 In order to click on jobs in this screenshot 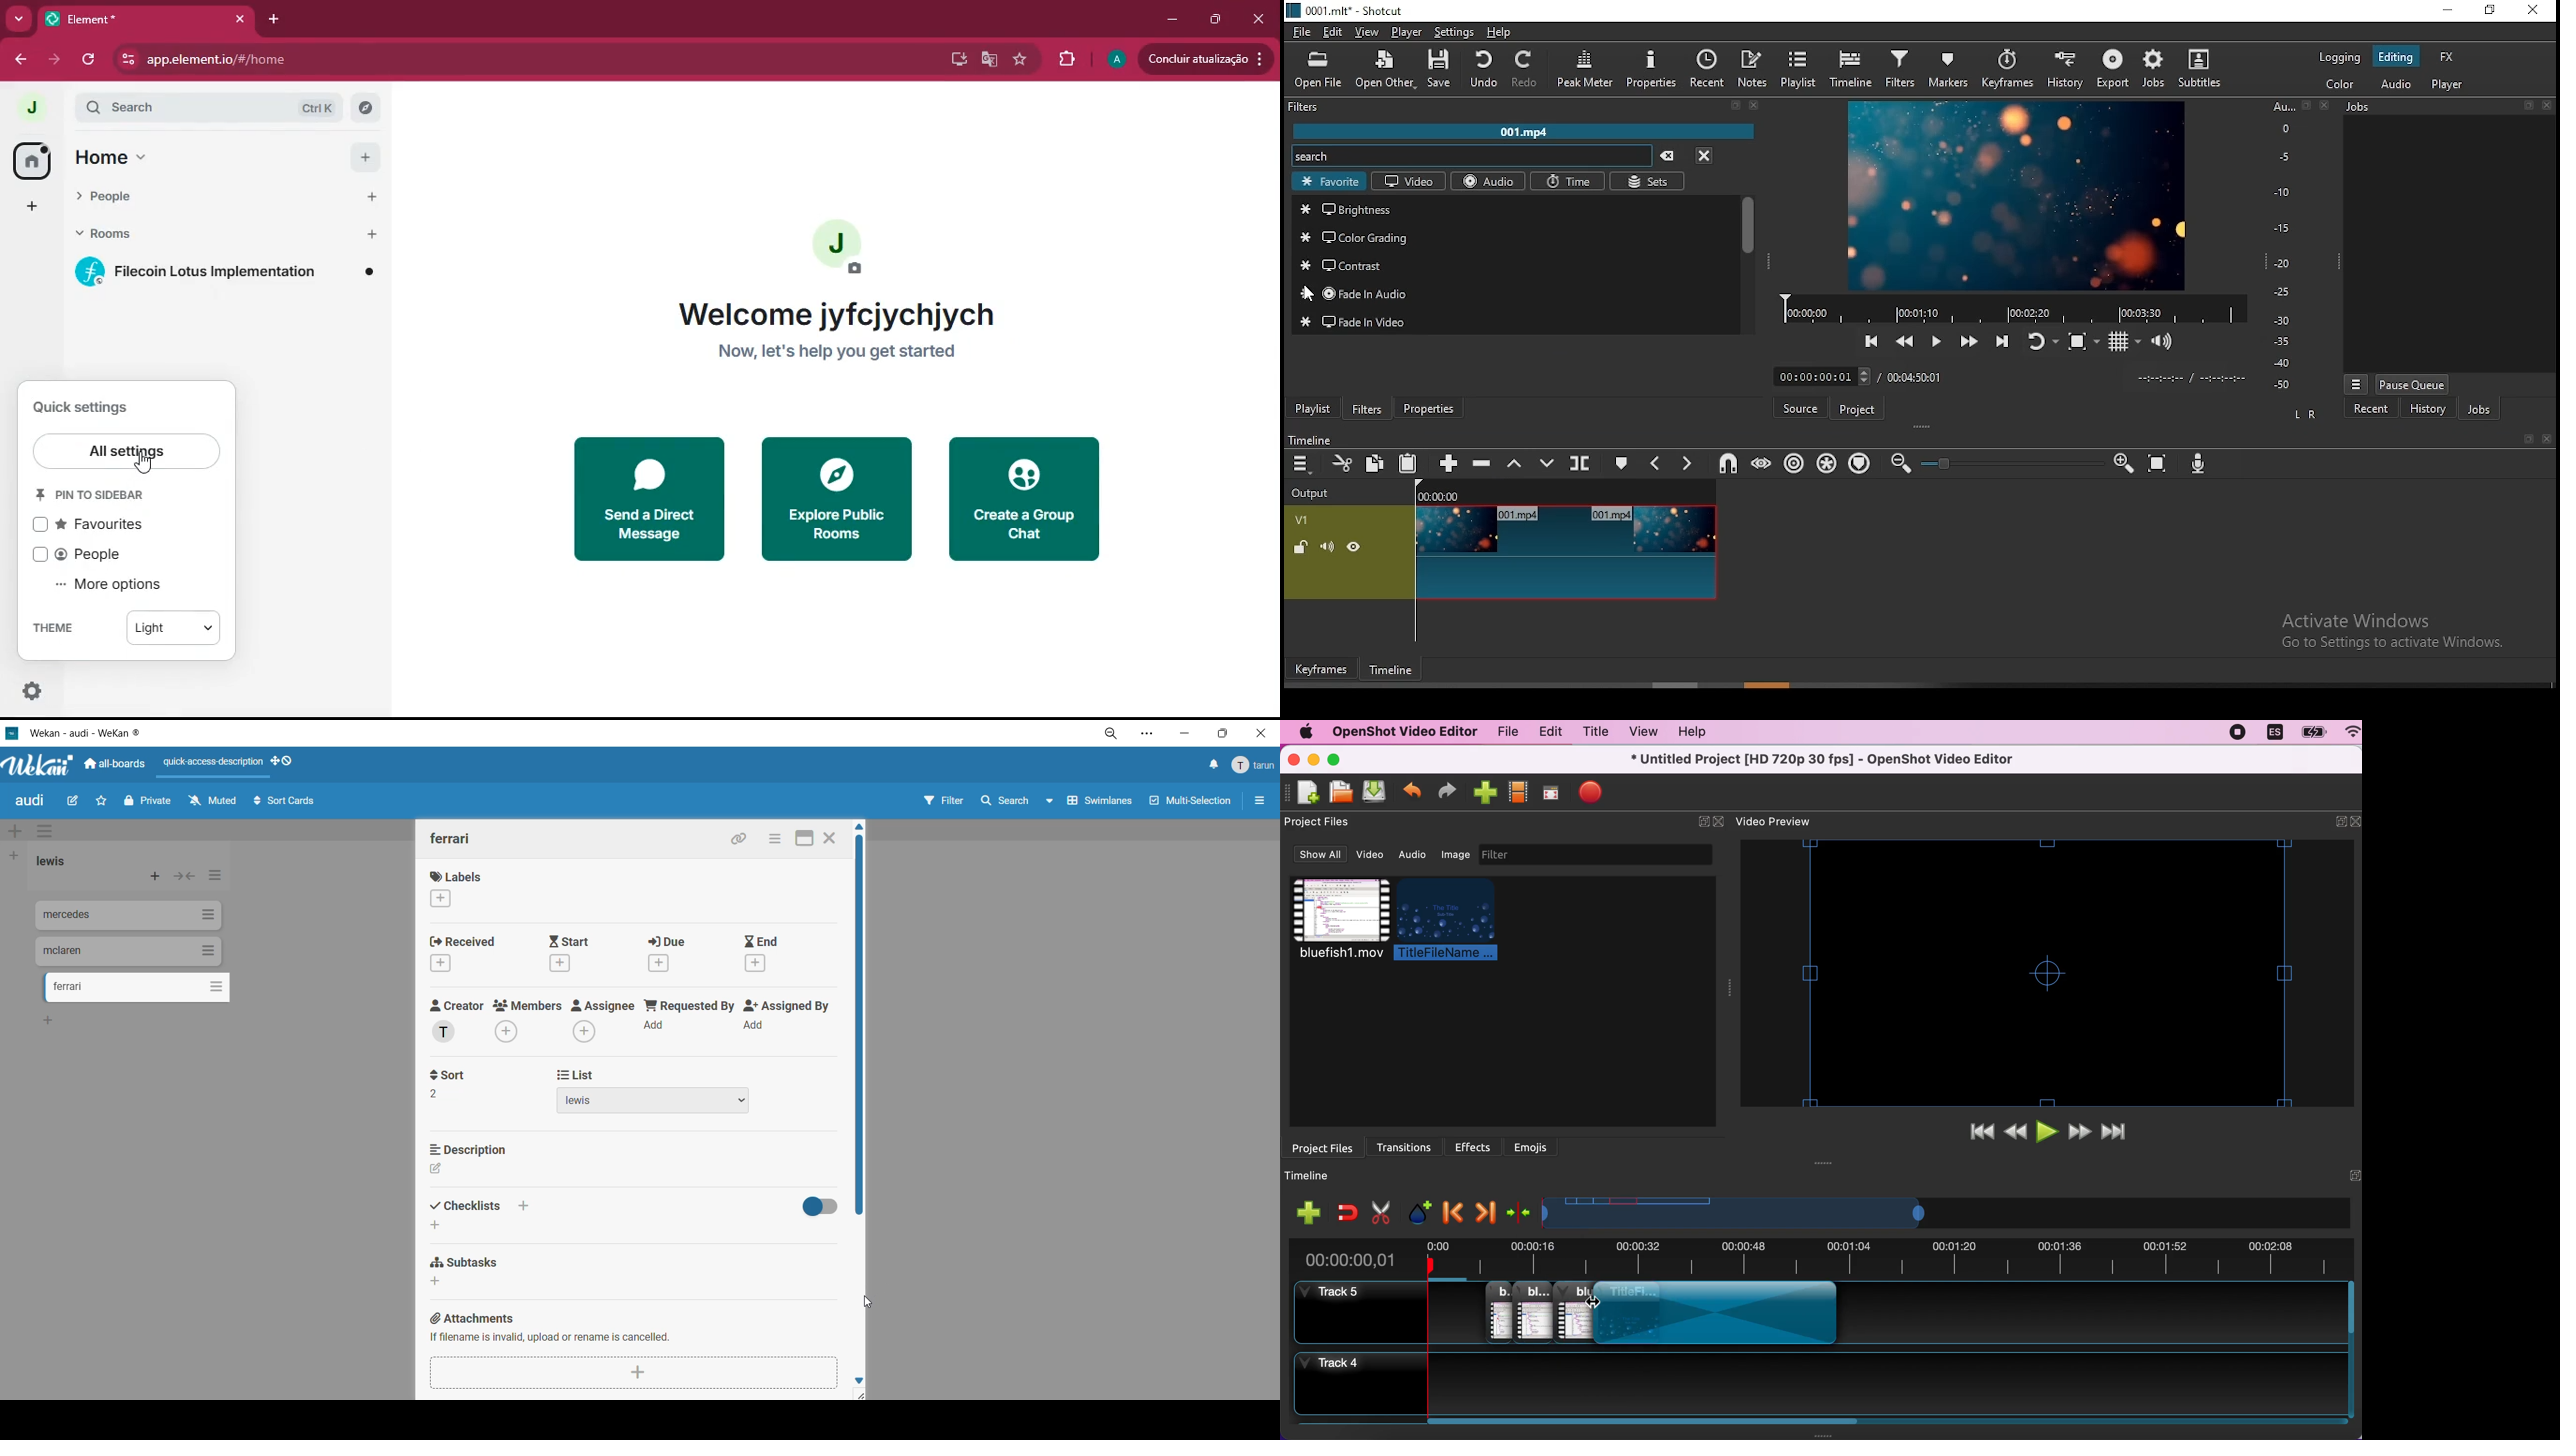, I will do `click(2483, 409)`.